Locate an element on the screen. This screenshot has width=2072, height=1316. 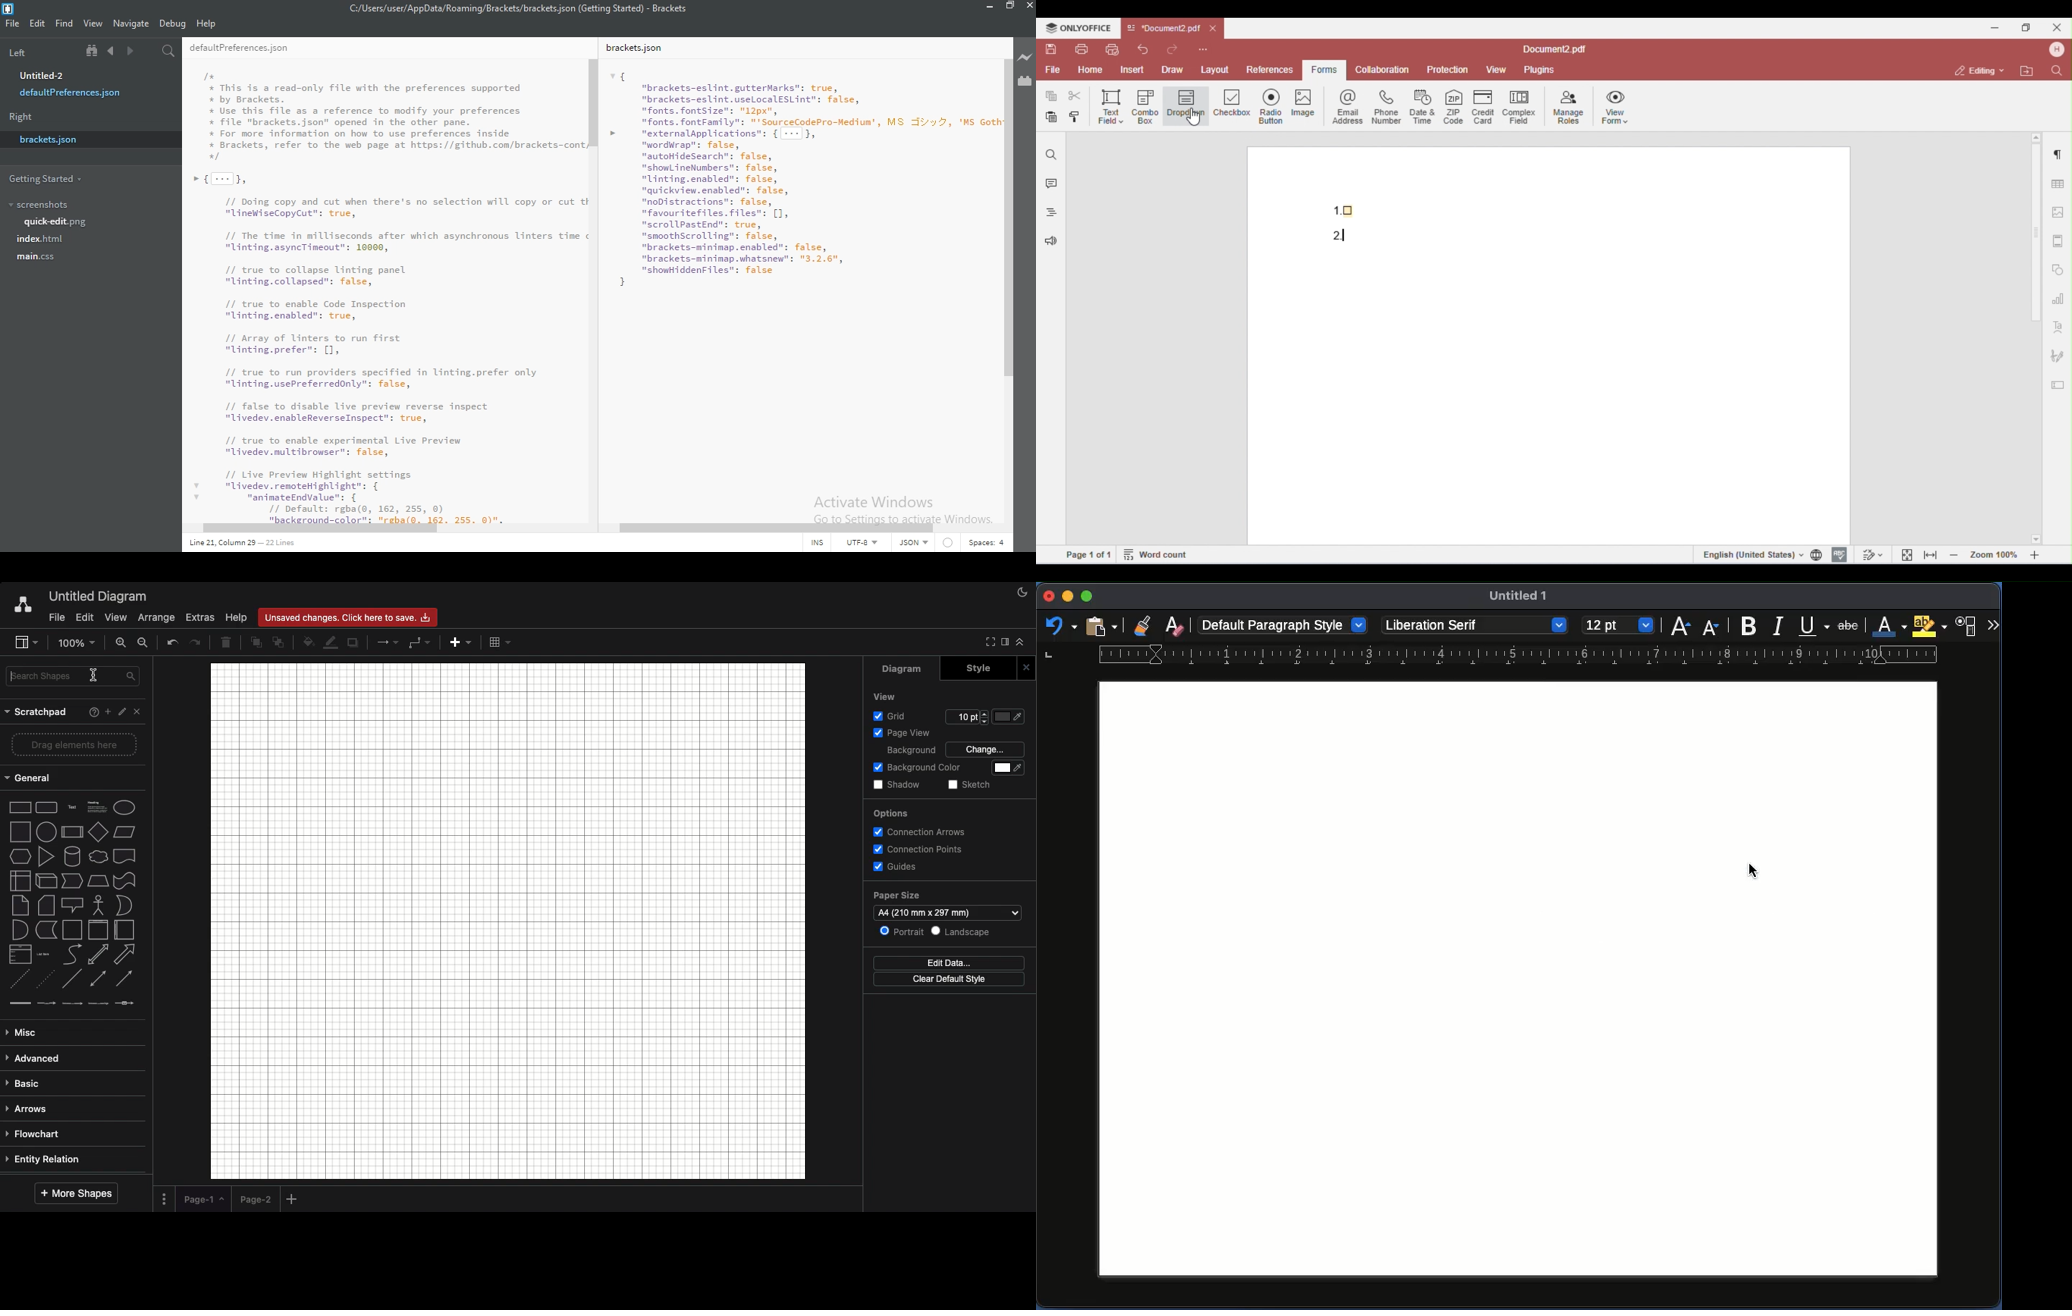
right is located at coordinates (24, 117).